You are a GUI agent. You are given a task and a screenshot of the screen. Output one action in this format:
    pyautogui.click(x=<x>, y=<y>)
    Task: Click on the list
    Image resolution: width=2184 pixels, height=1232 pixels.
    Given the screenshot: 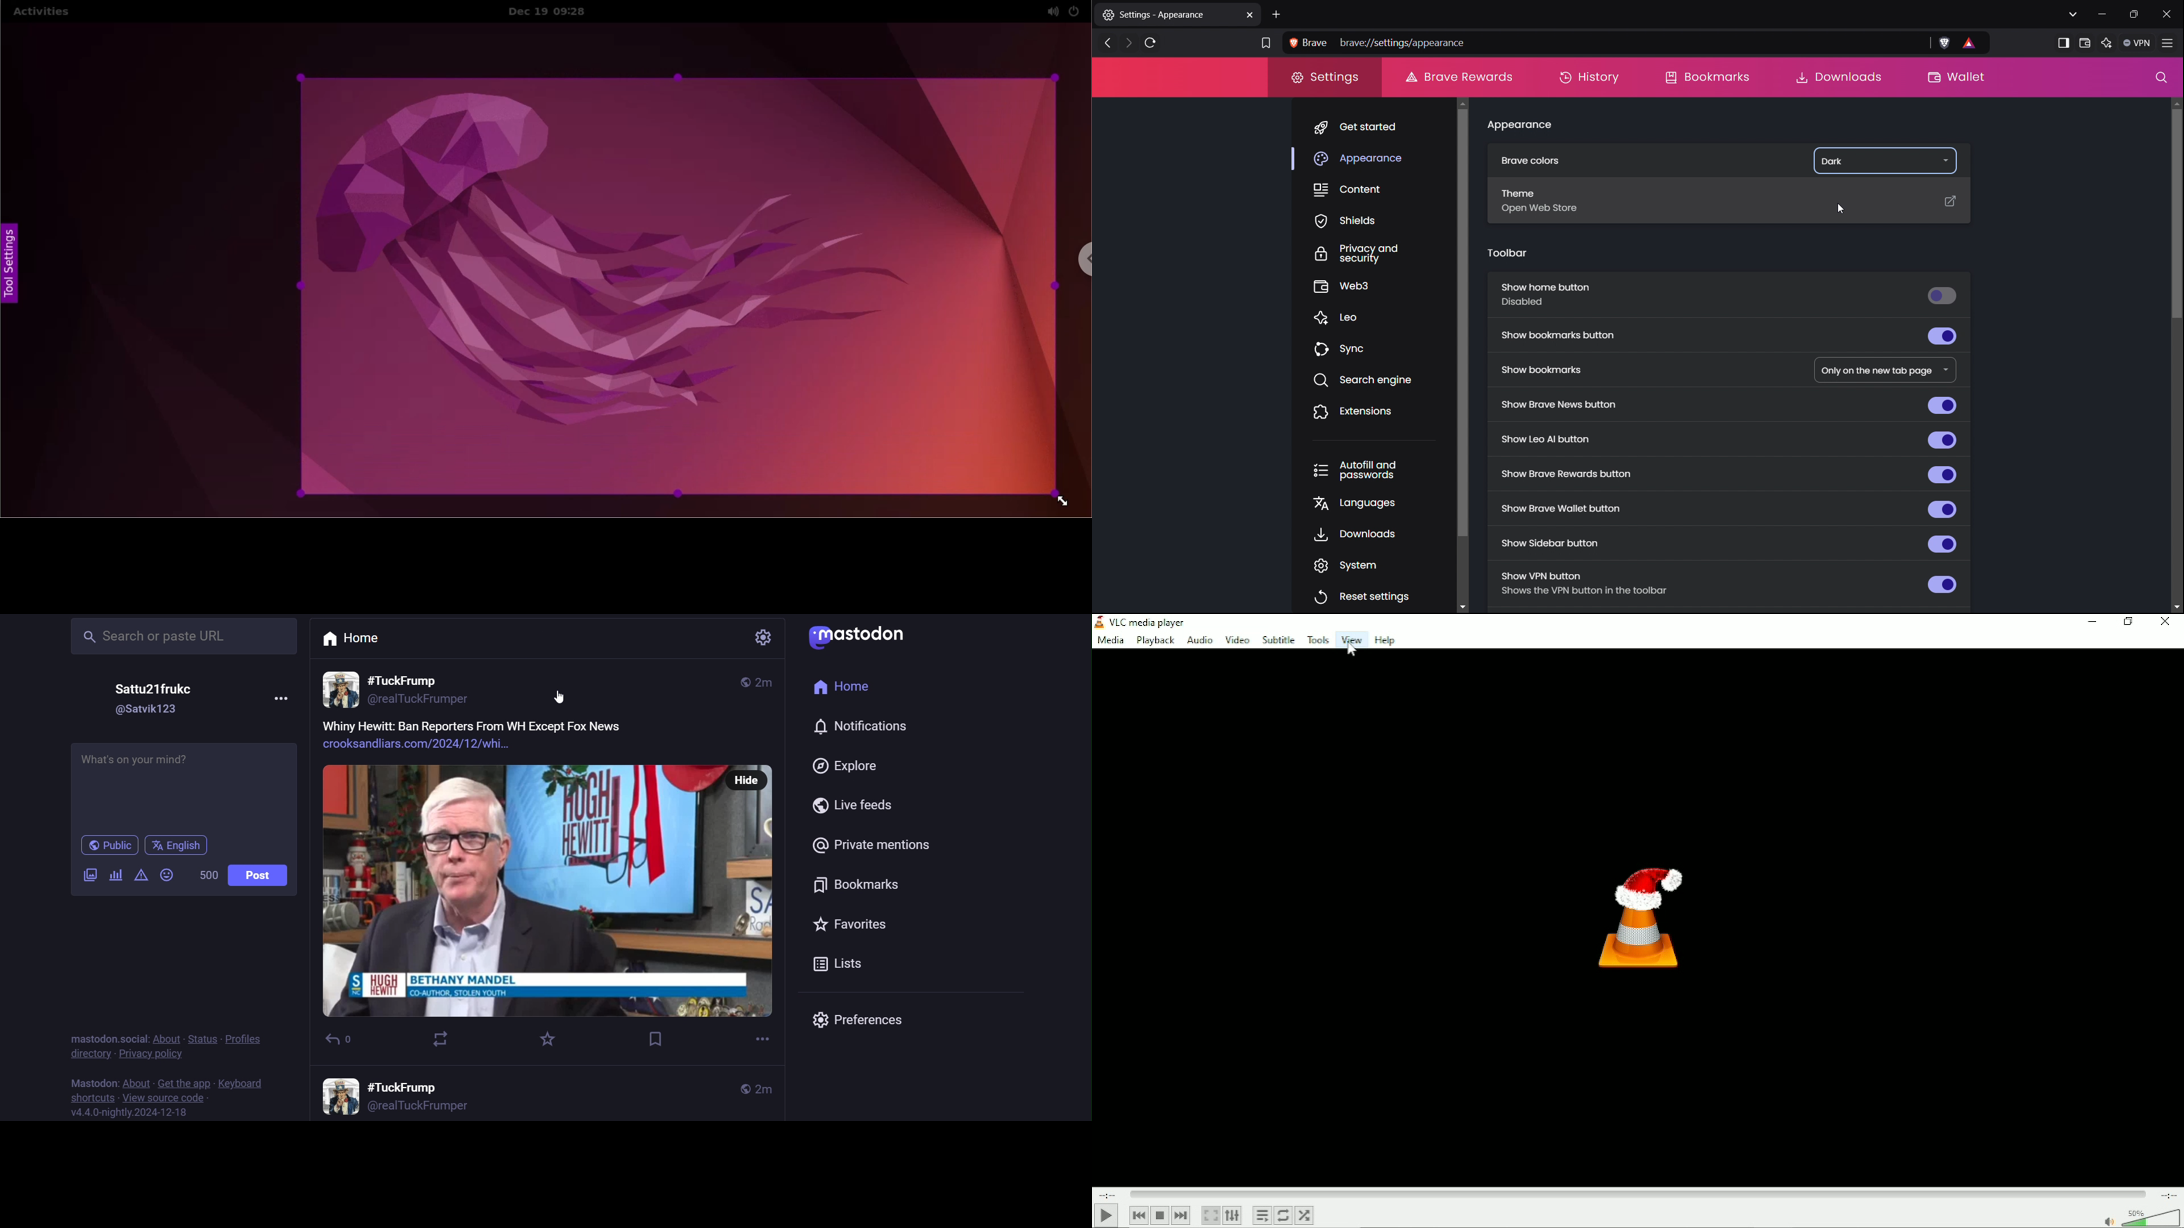 What is the action you would take?
    pyautogui.click(x=839, y=965)
    